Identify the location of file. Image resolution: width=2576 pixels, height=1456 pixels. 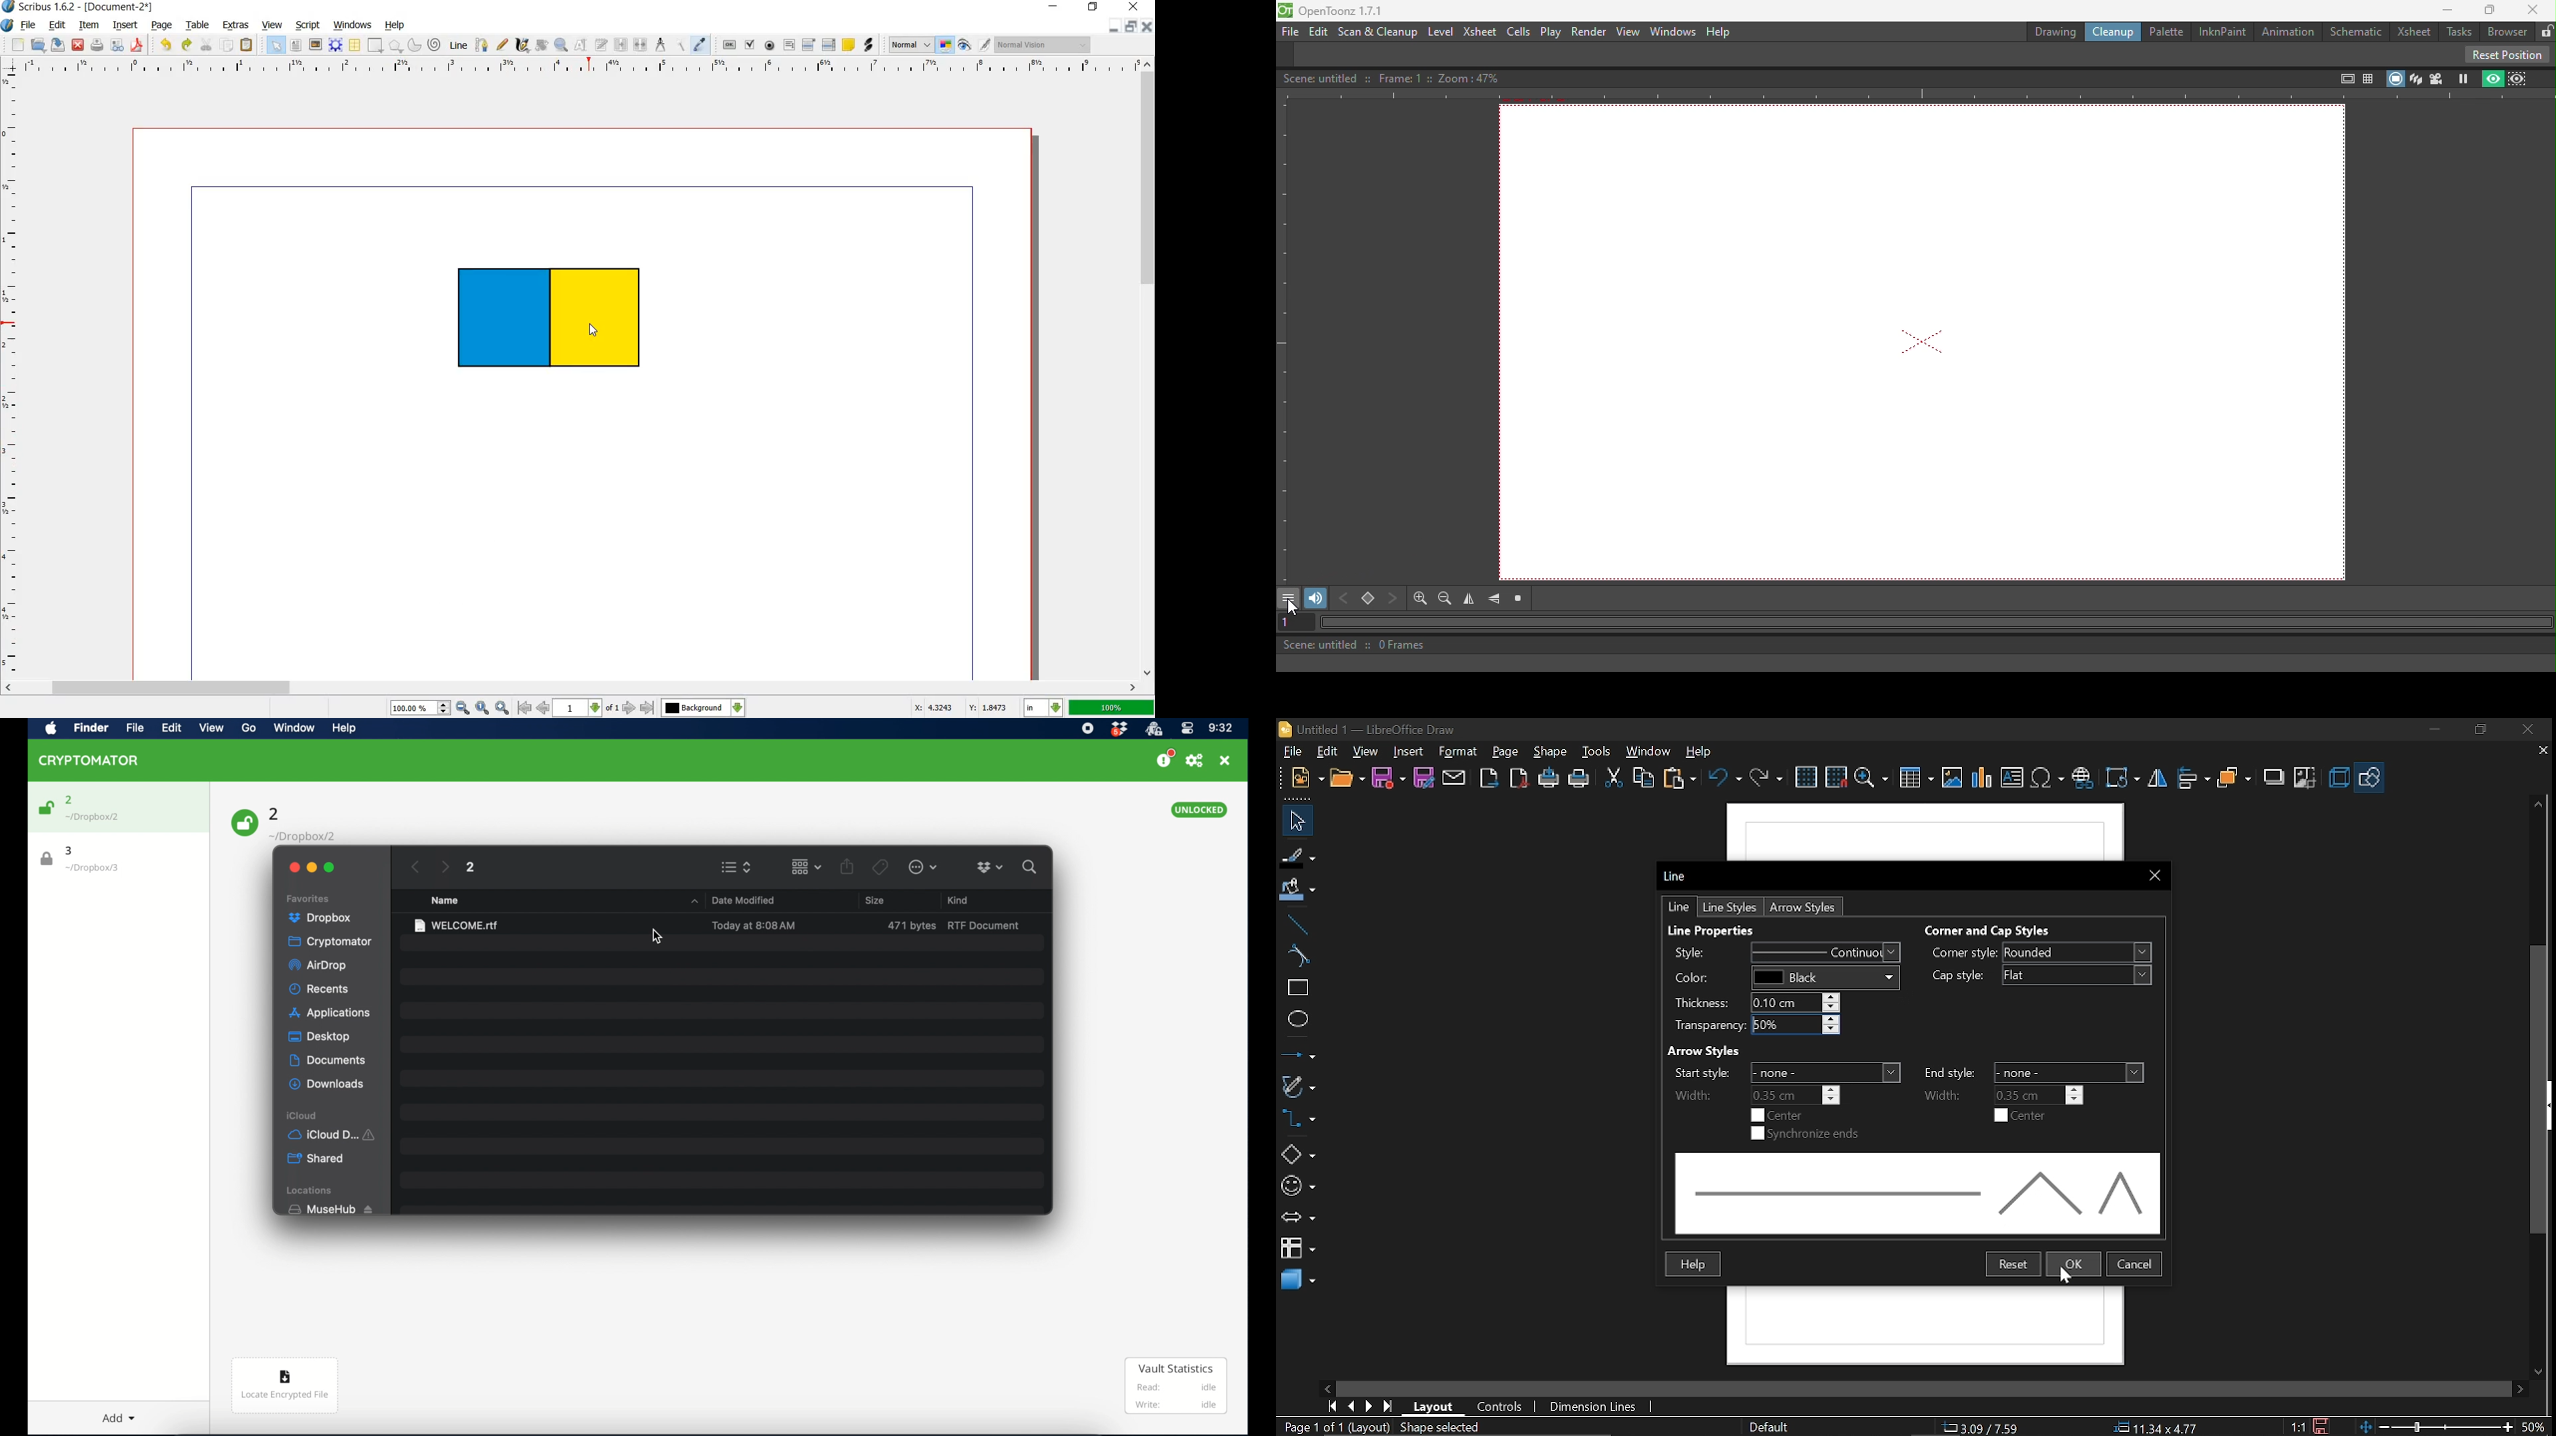
(28, 25).